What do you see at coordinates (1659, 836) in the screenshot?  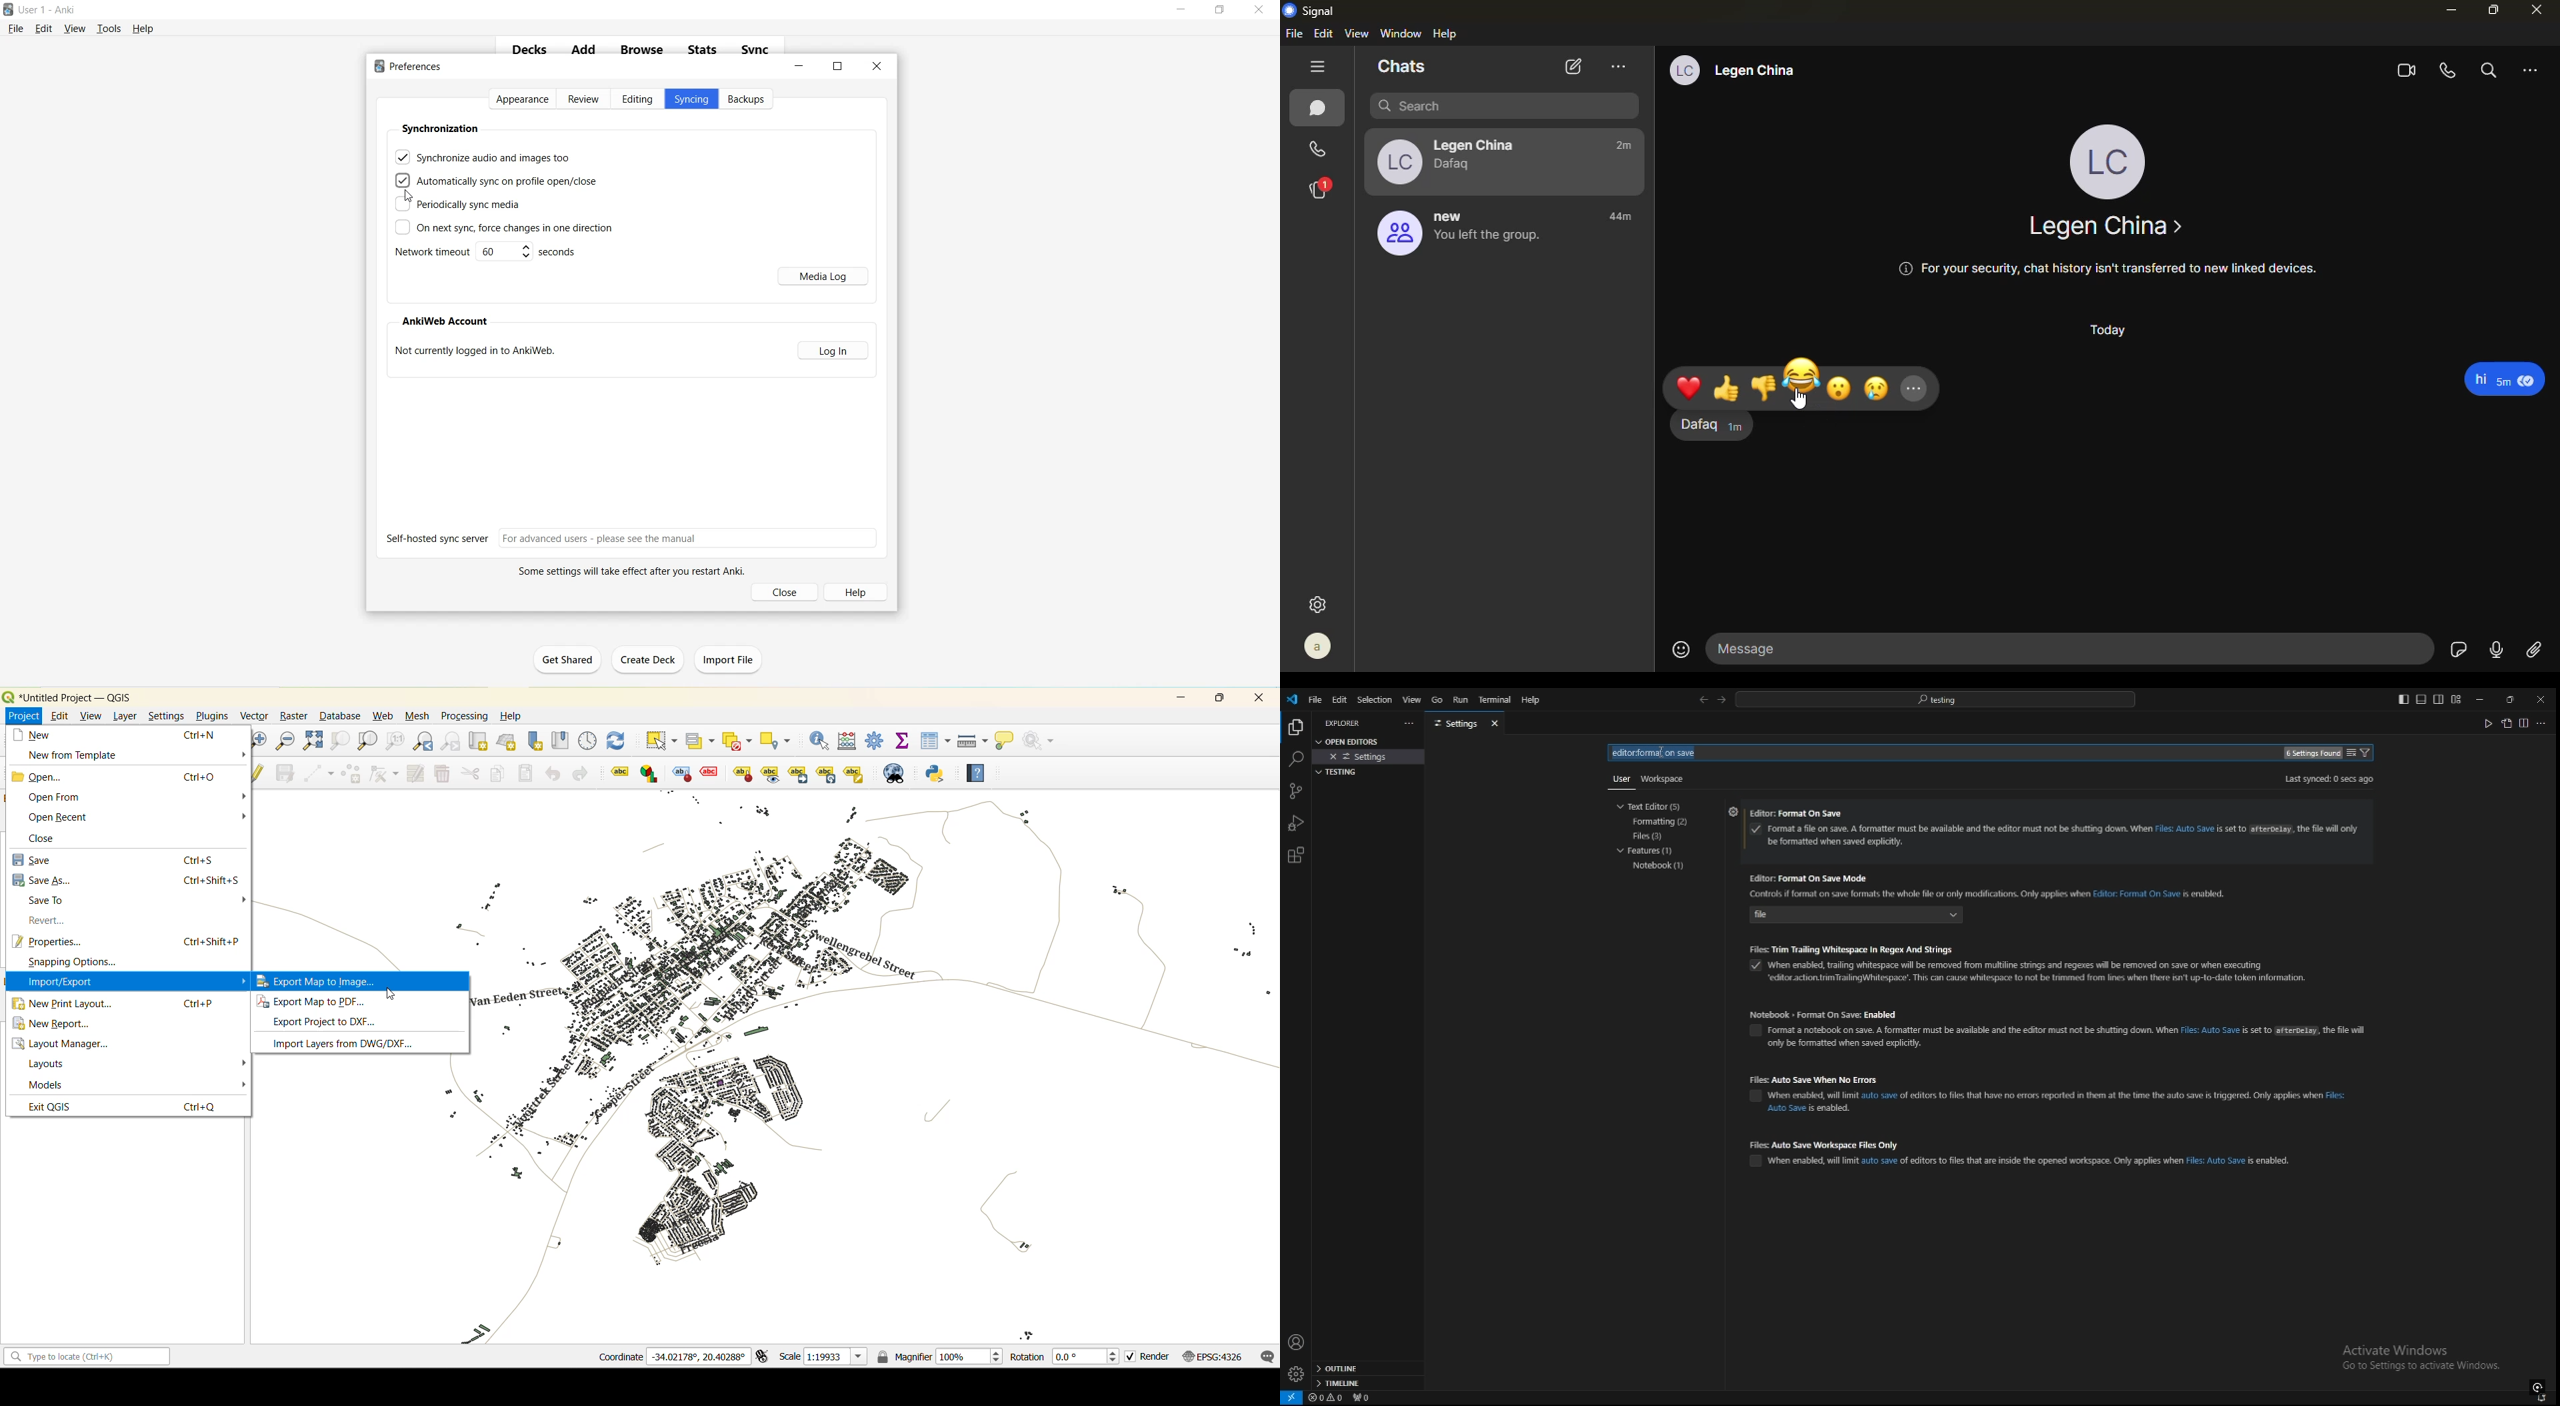 I see `files` at bounding box center [1659, 836].